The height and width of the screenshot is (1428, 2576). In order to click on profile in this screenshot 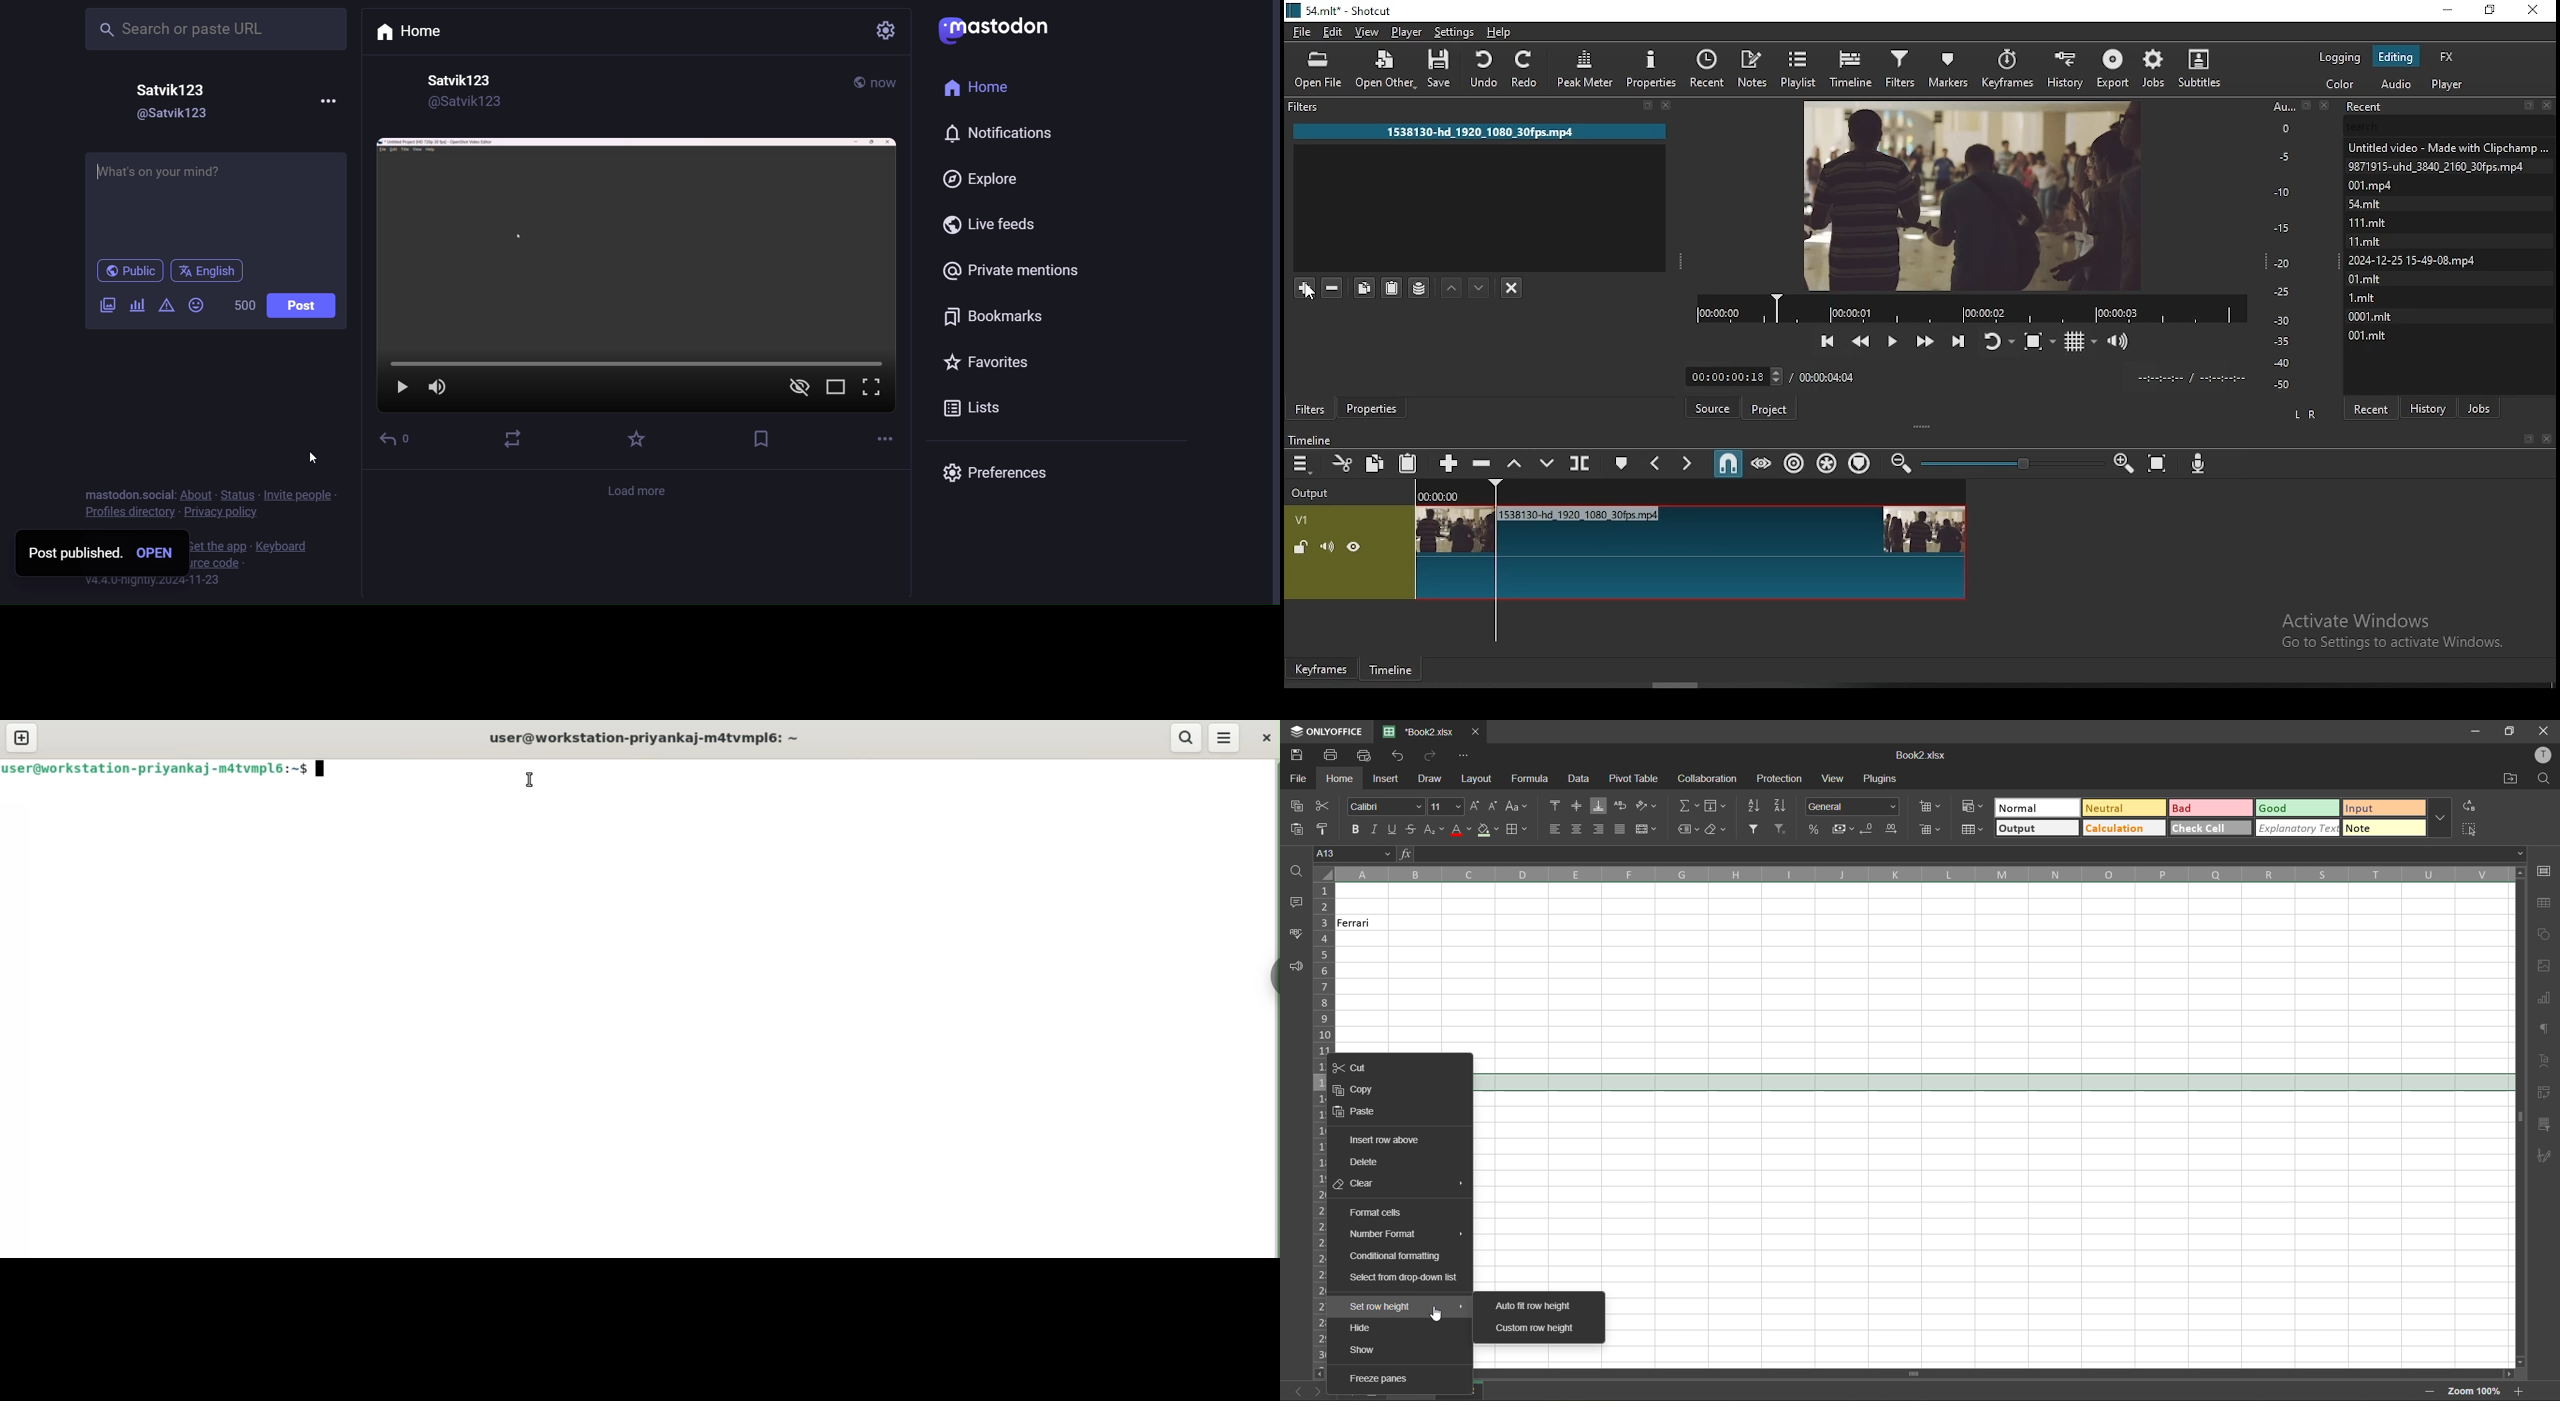, I will do `click(2541, 755)`.